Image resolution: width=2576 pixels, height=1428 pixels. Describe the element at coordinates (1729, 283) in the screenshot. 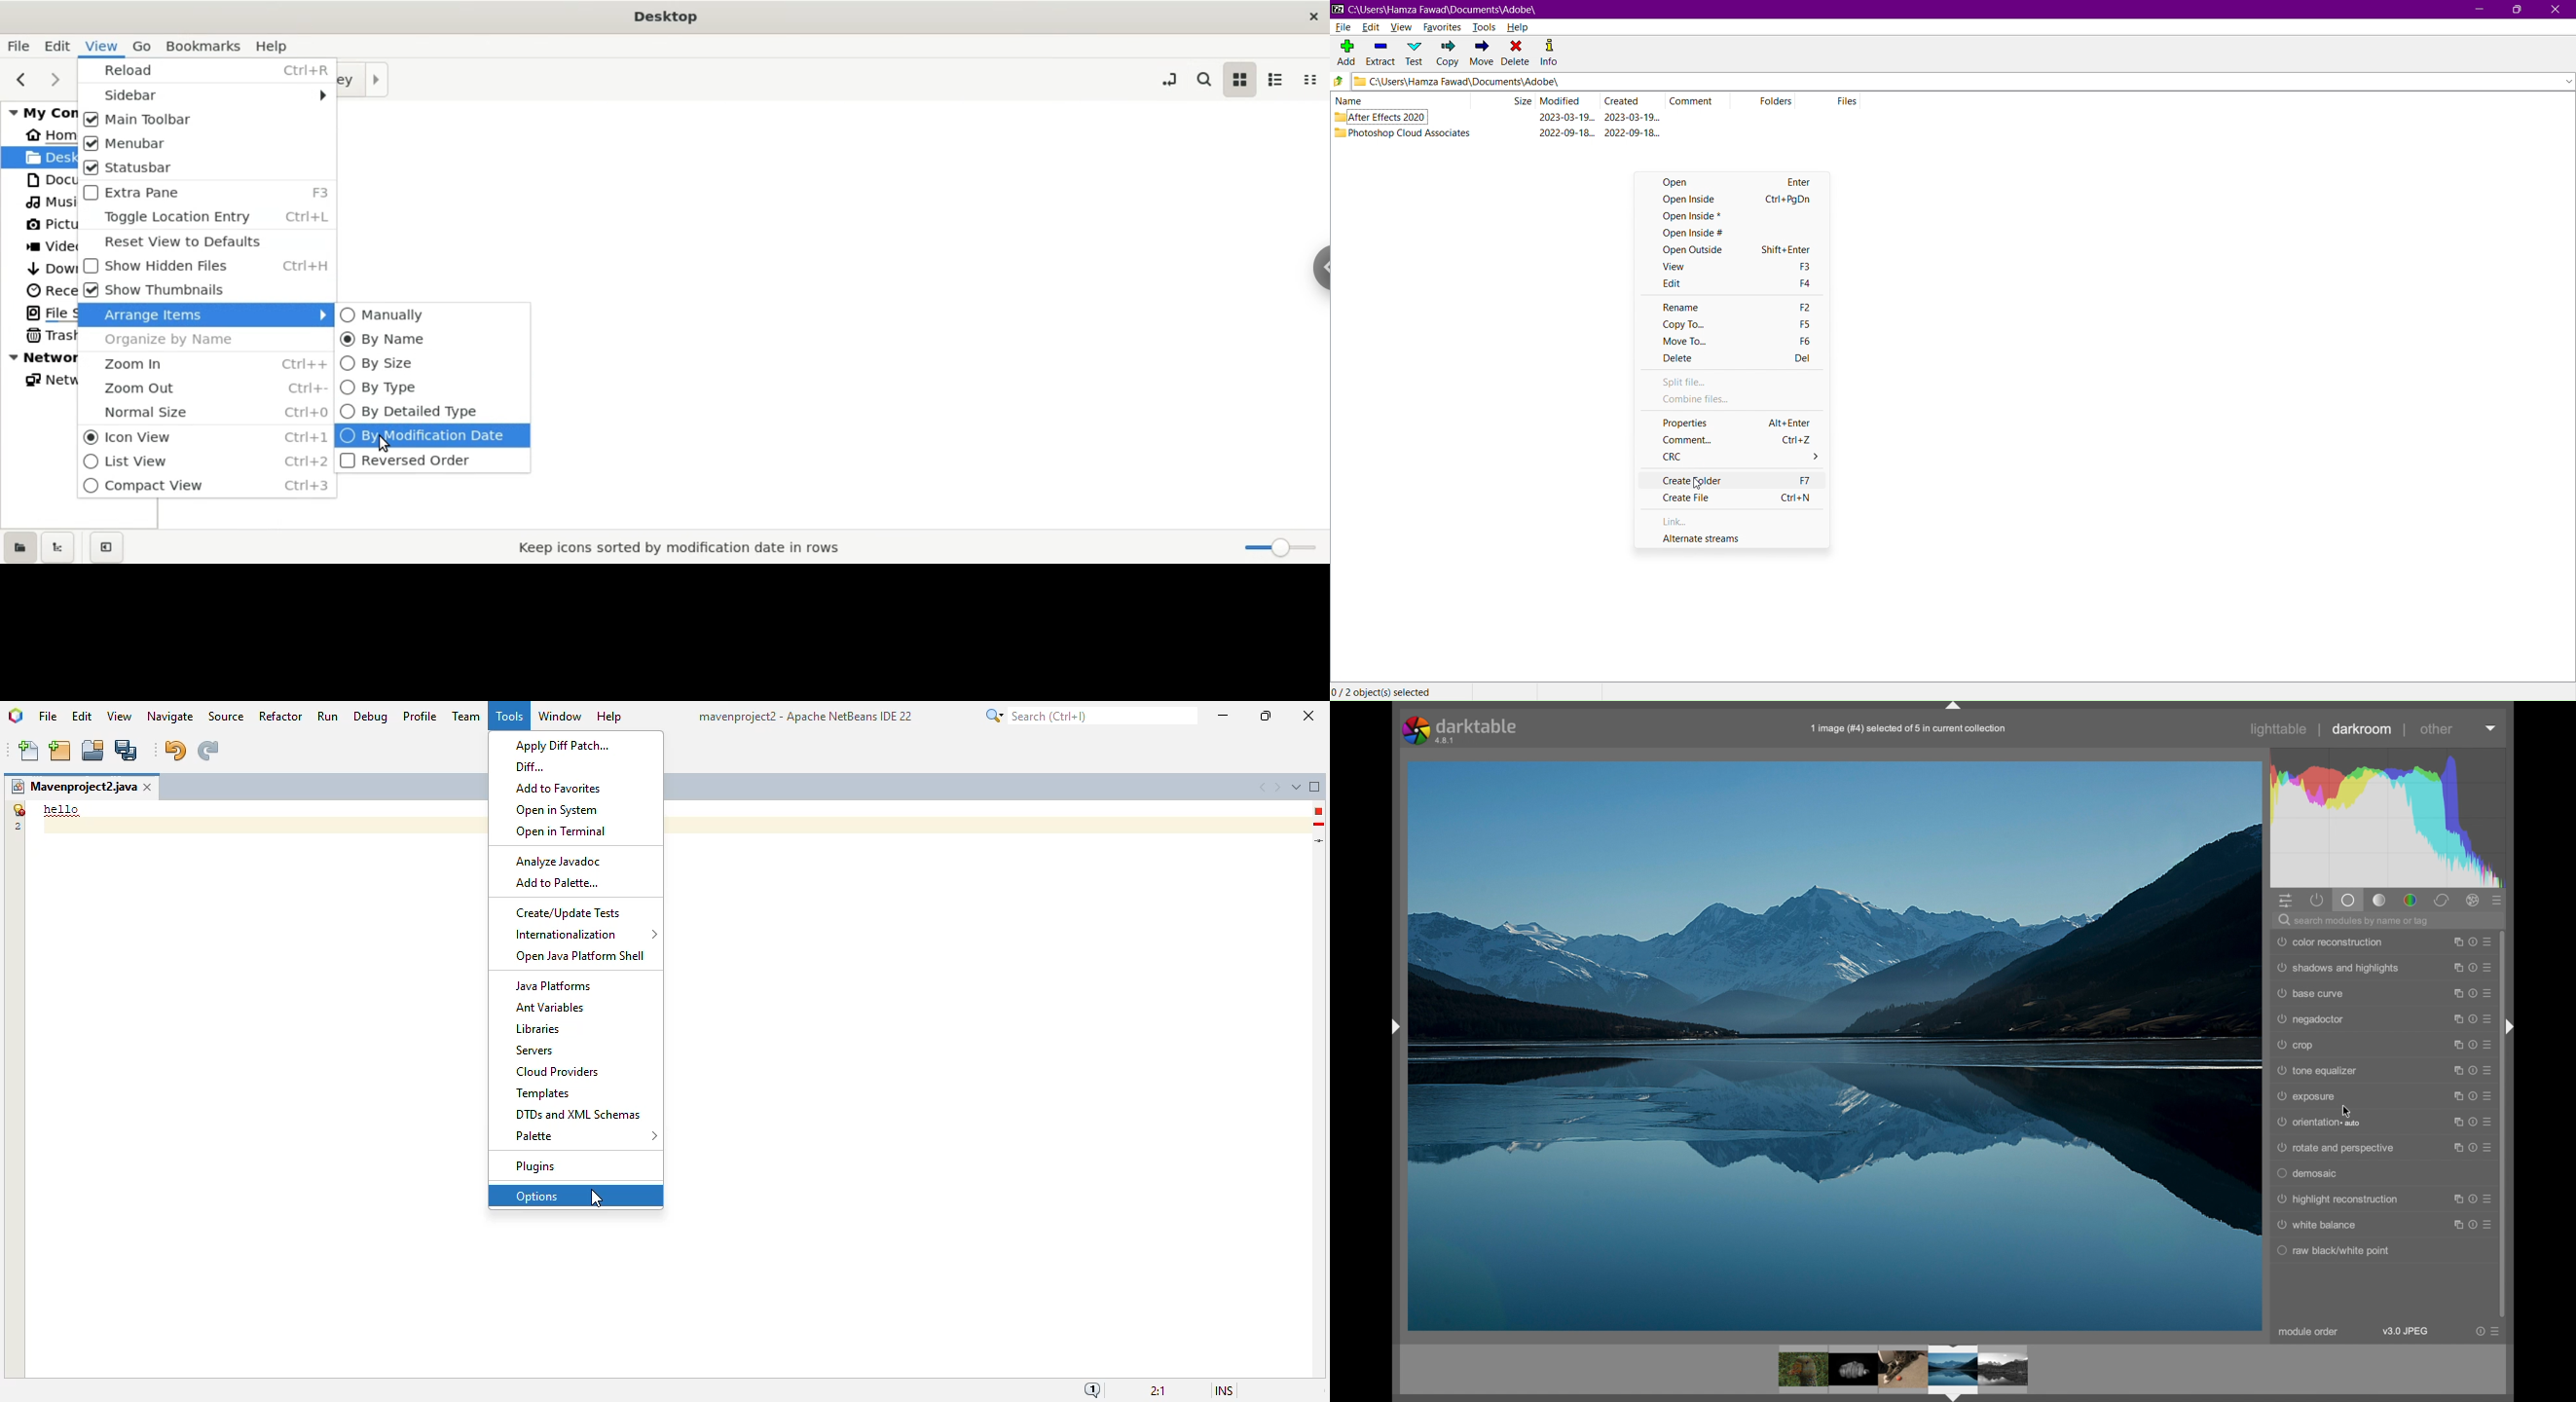

I see `Edit` at that location.